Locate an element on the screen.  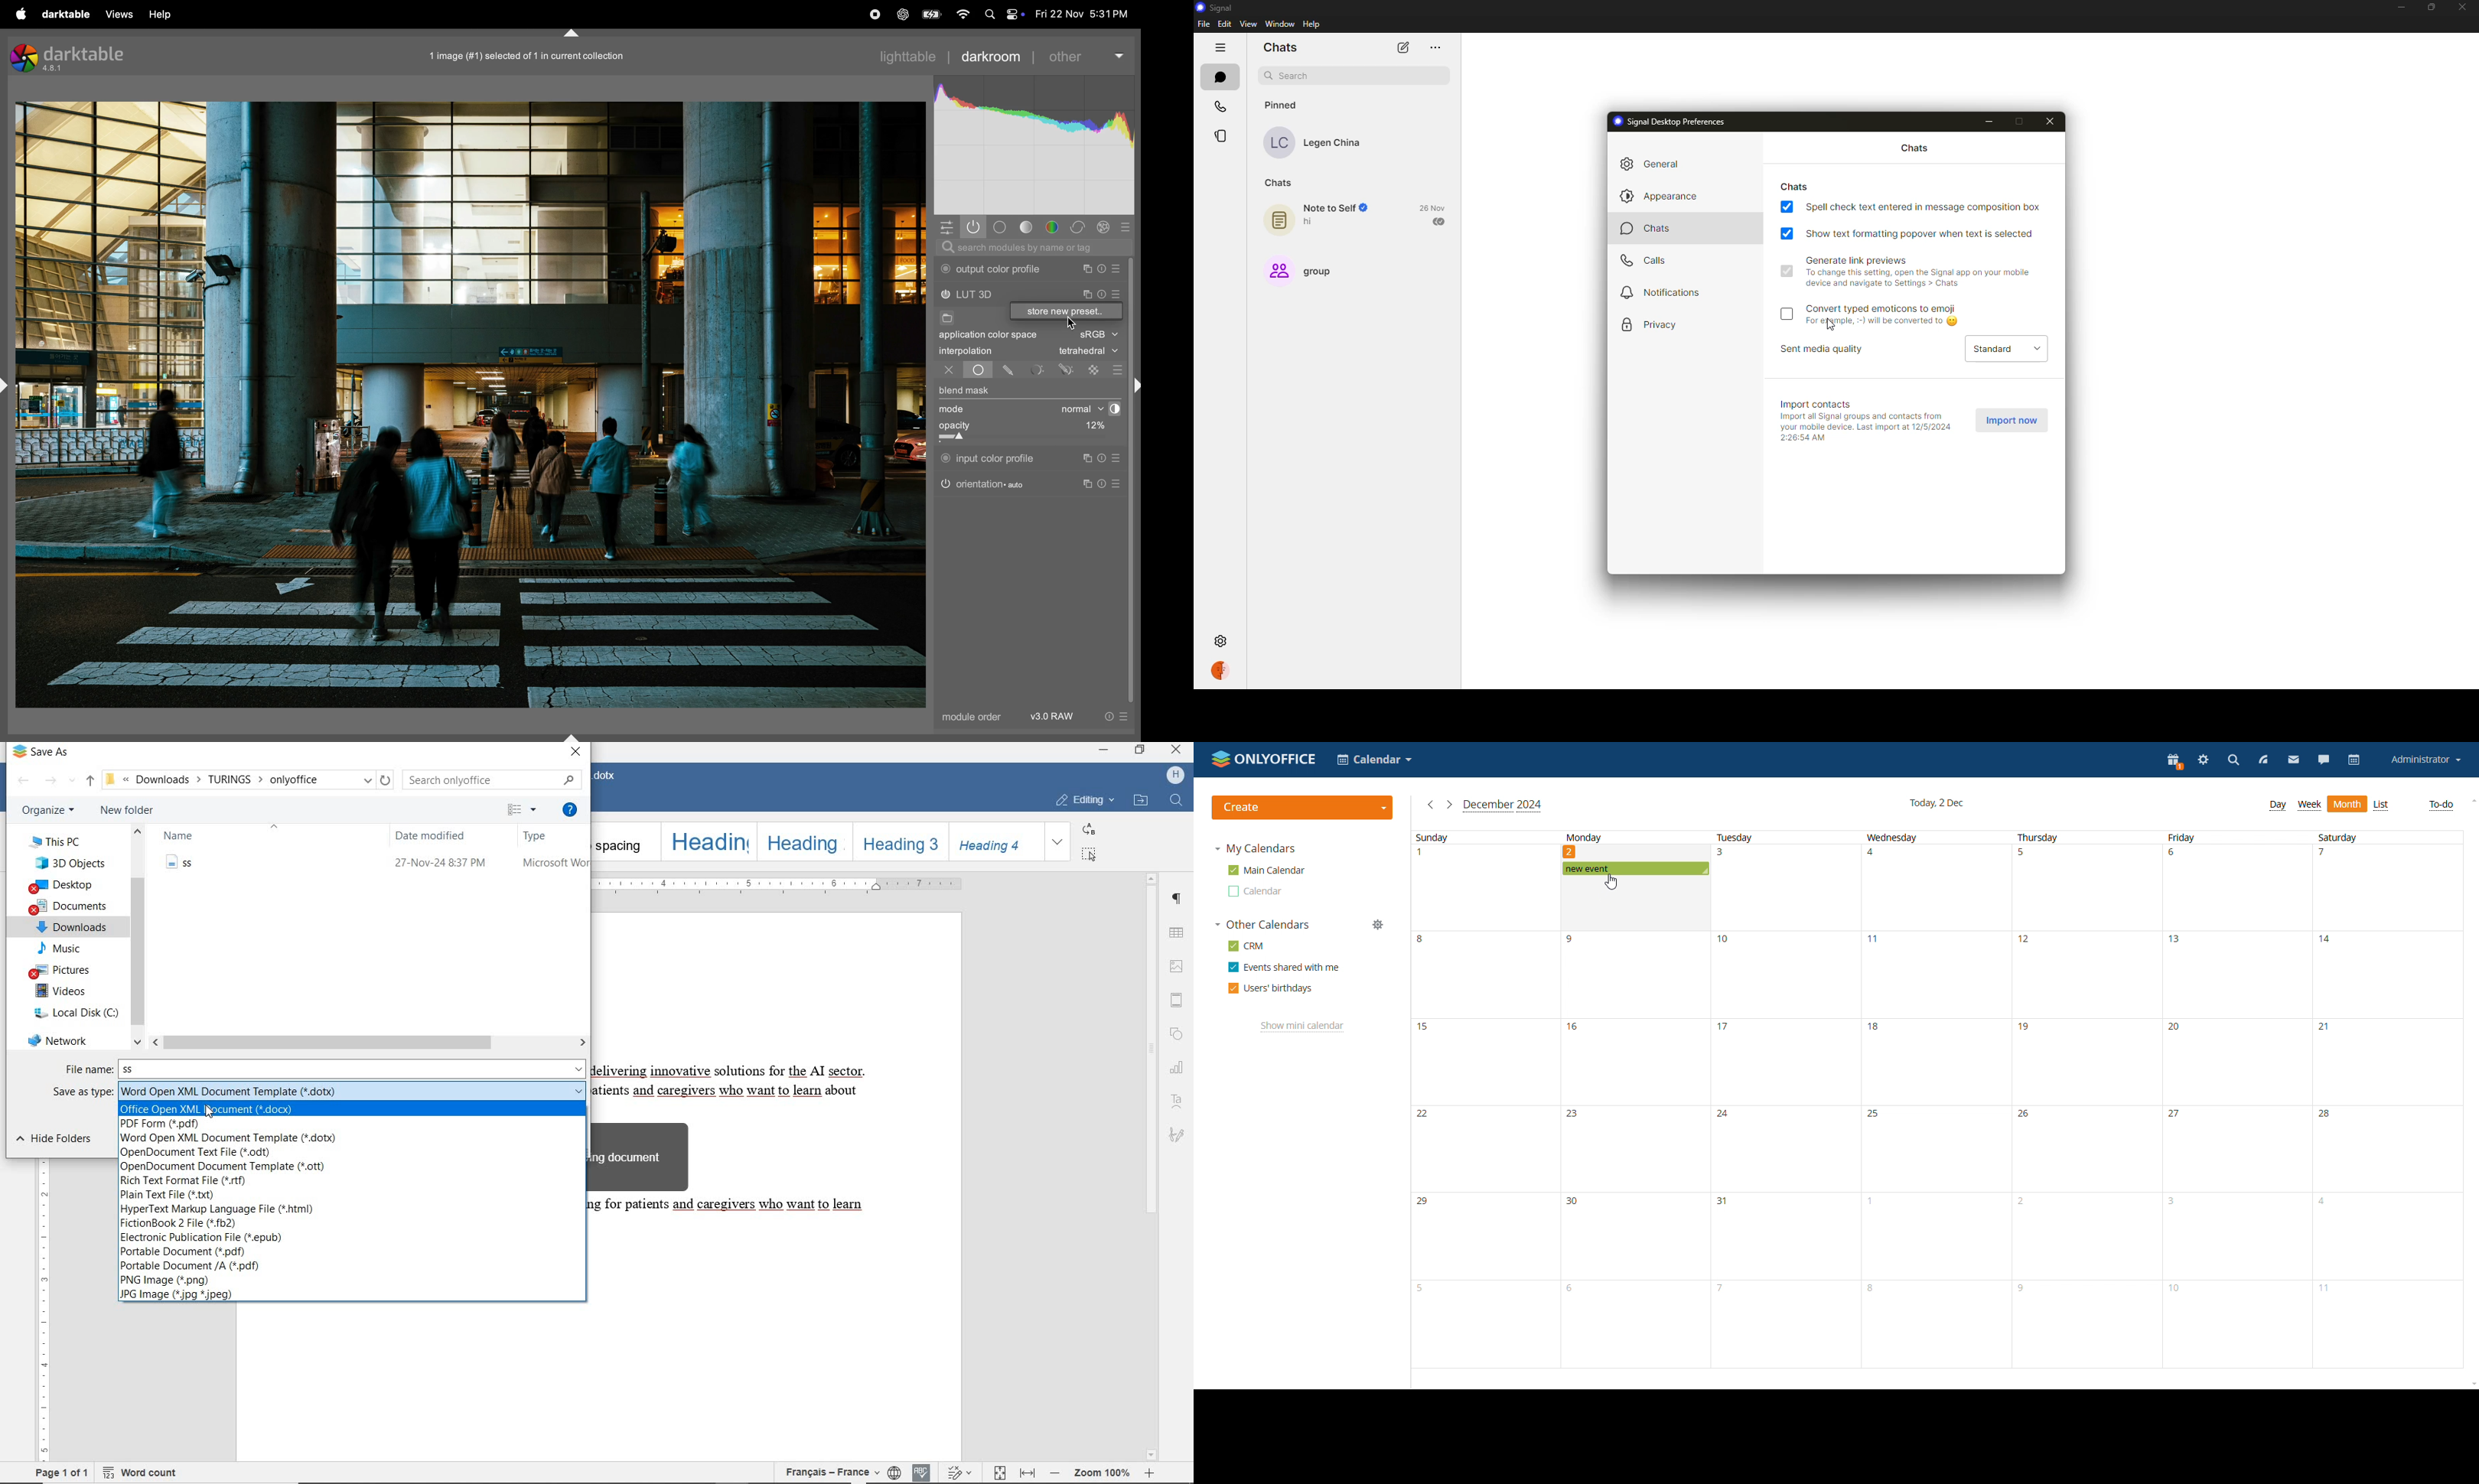
IMAGE is located at coordinates (1178, 966).